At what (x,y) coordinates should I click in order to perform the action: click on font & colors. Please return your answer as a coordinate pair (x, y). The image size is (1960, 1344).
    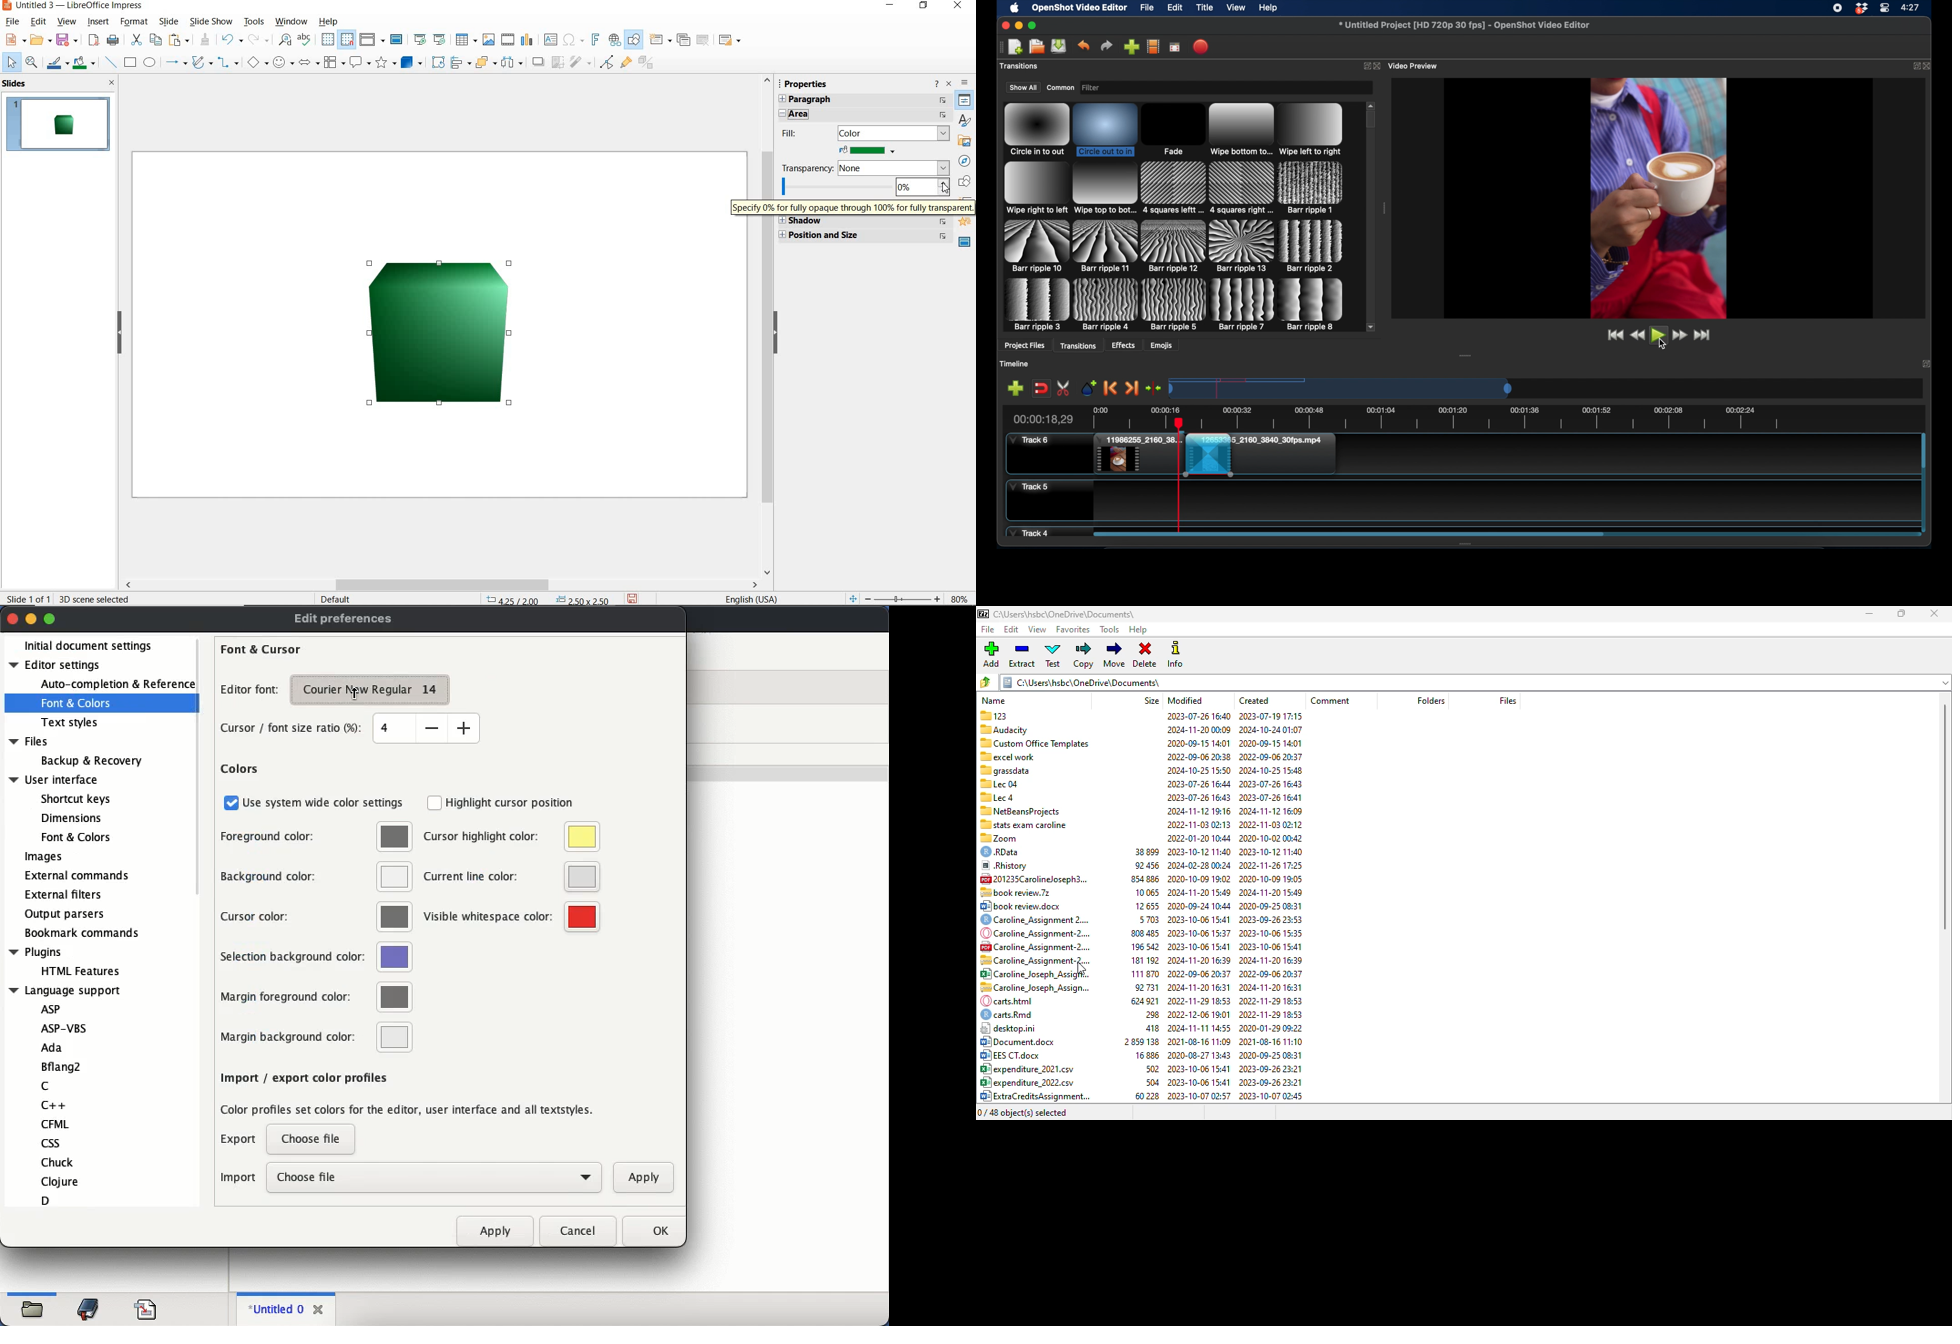
    Looking at the image, I should click on (75, 837).